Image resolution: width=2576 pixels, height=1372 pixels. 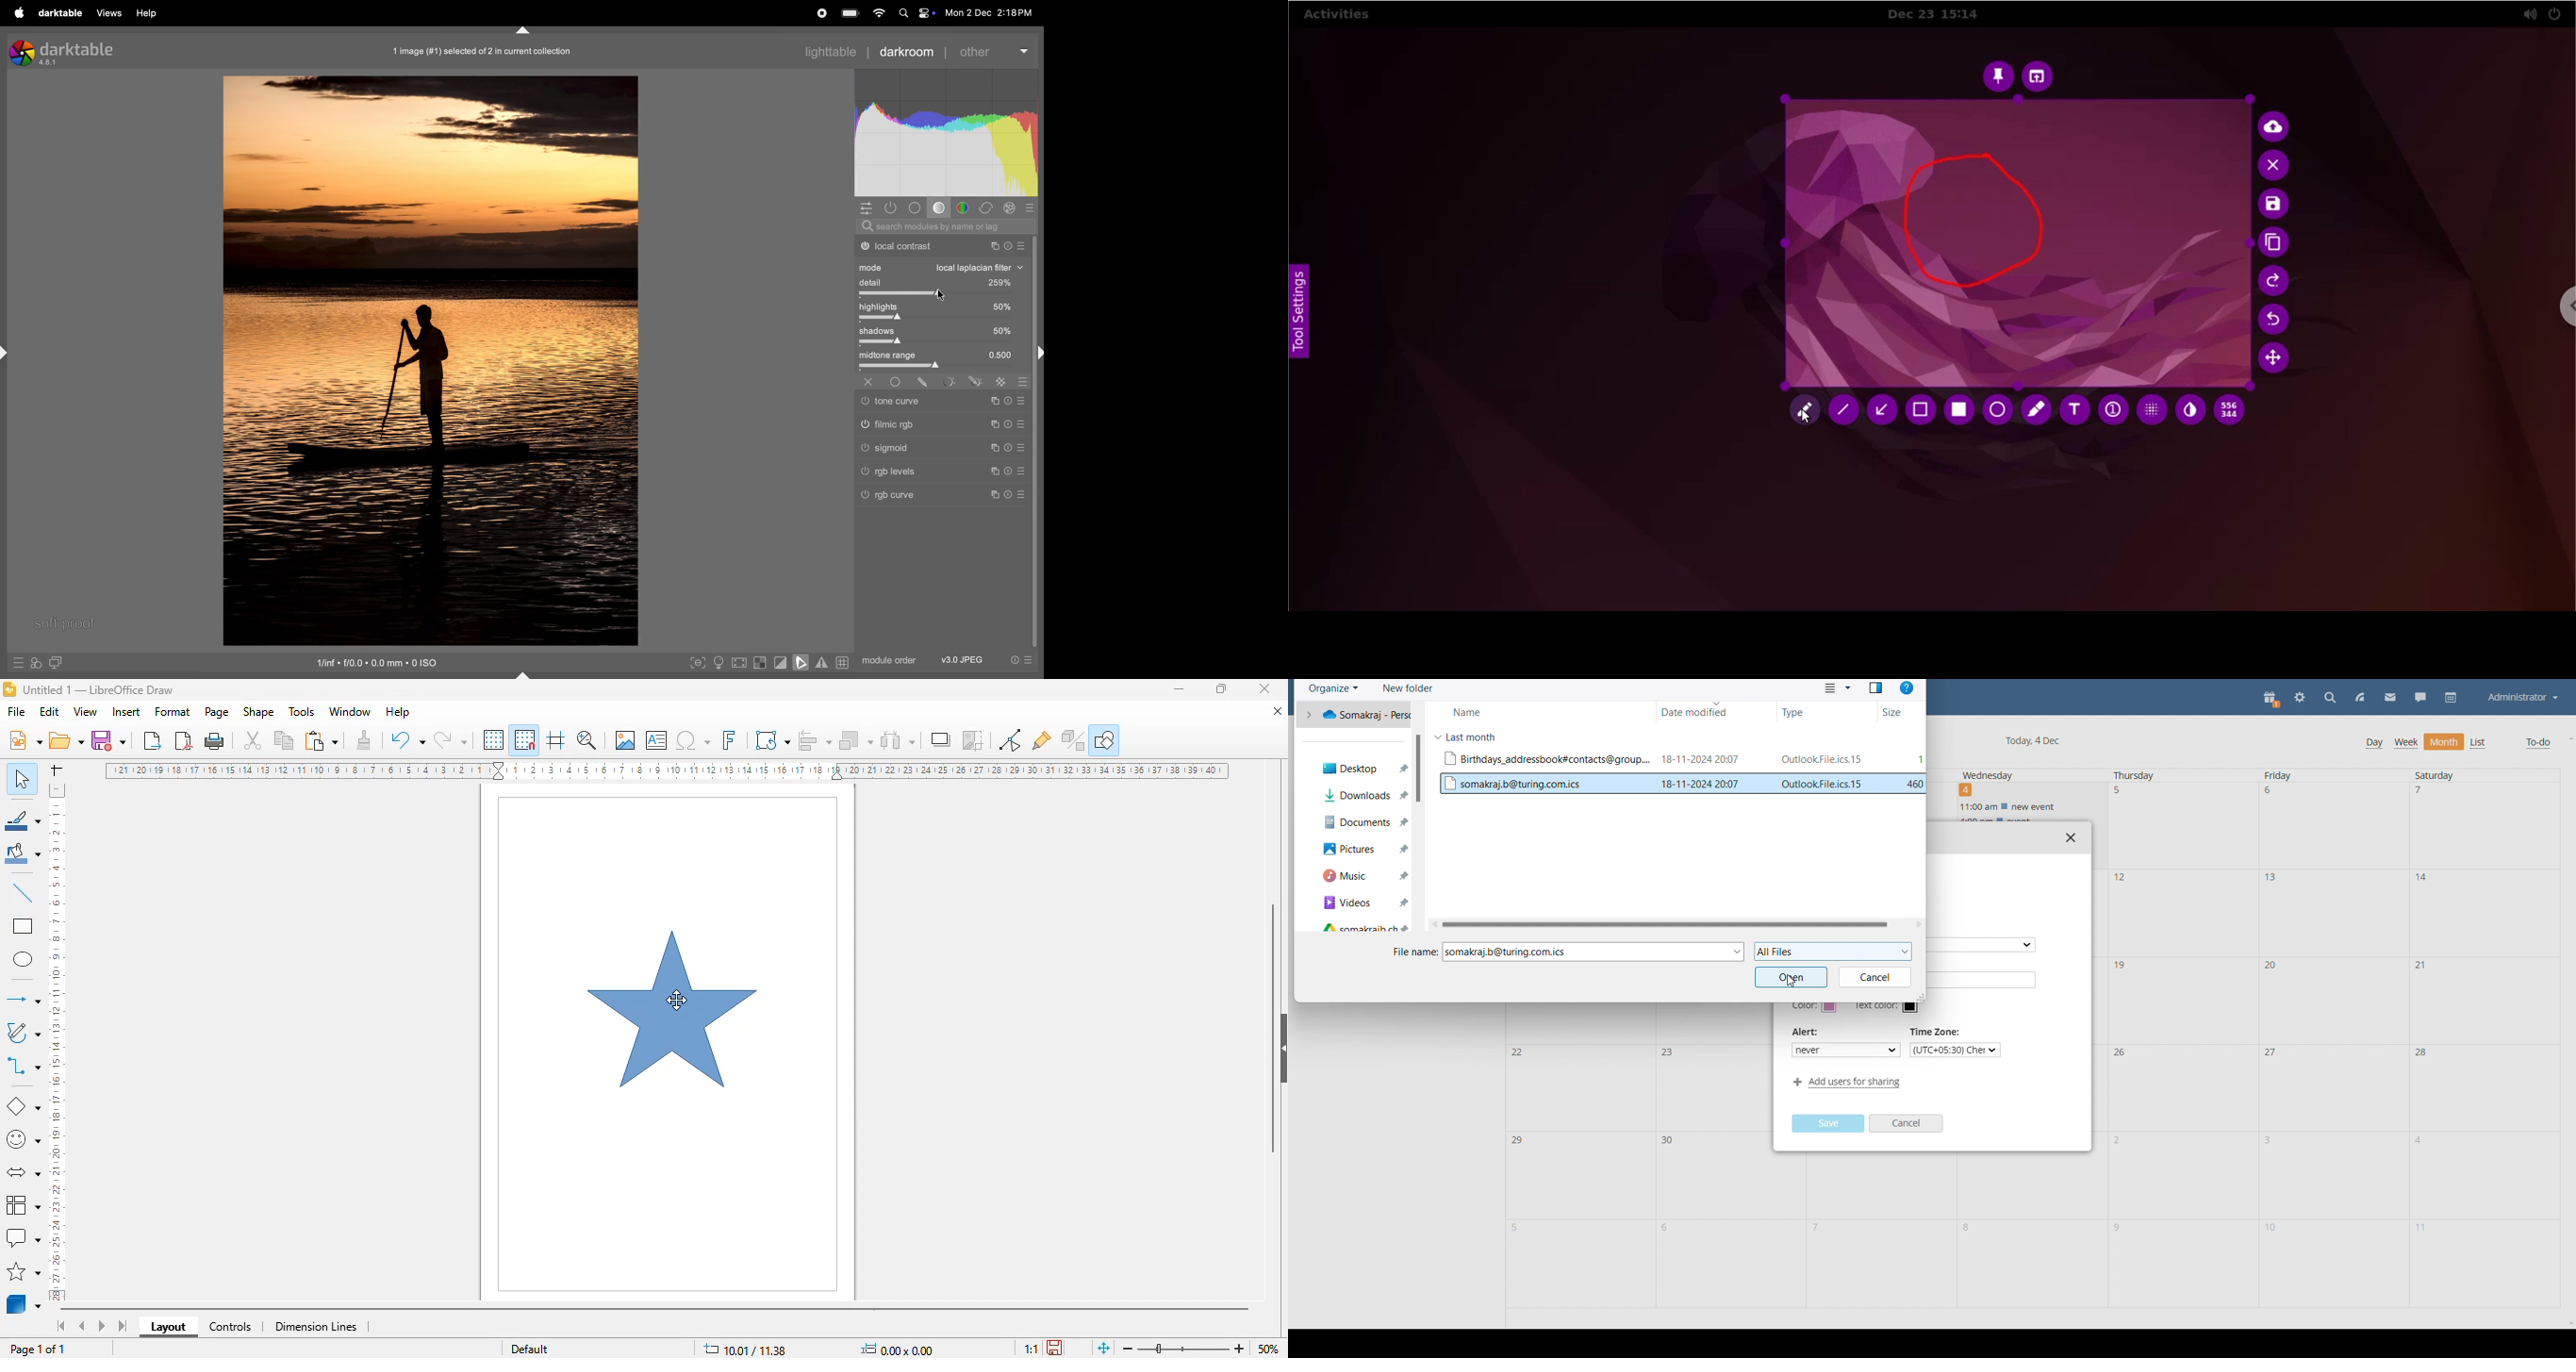 I want to click on help, so click(x=150, y=13).